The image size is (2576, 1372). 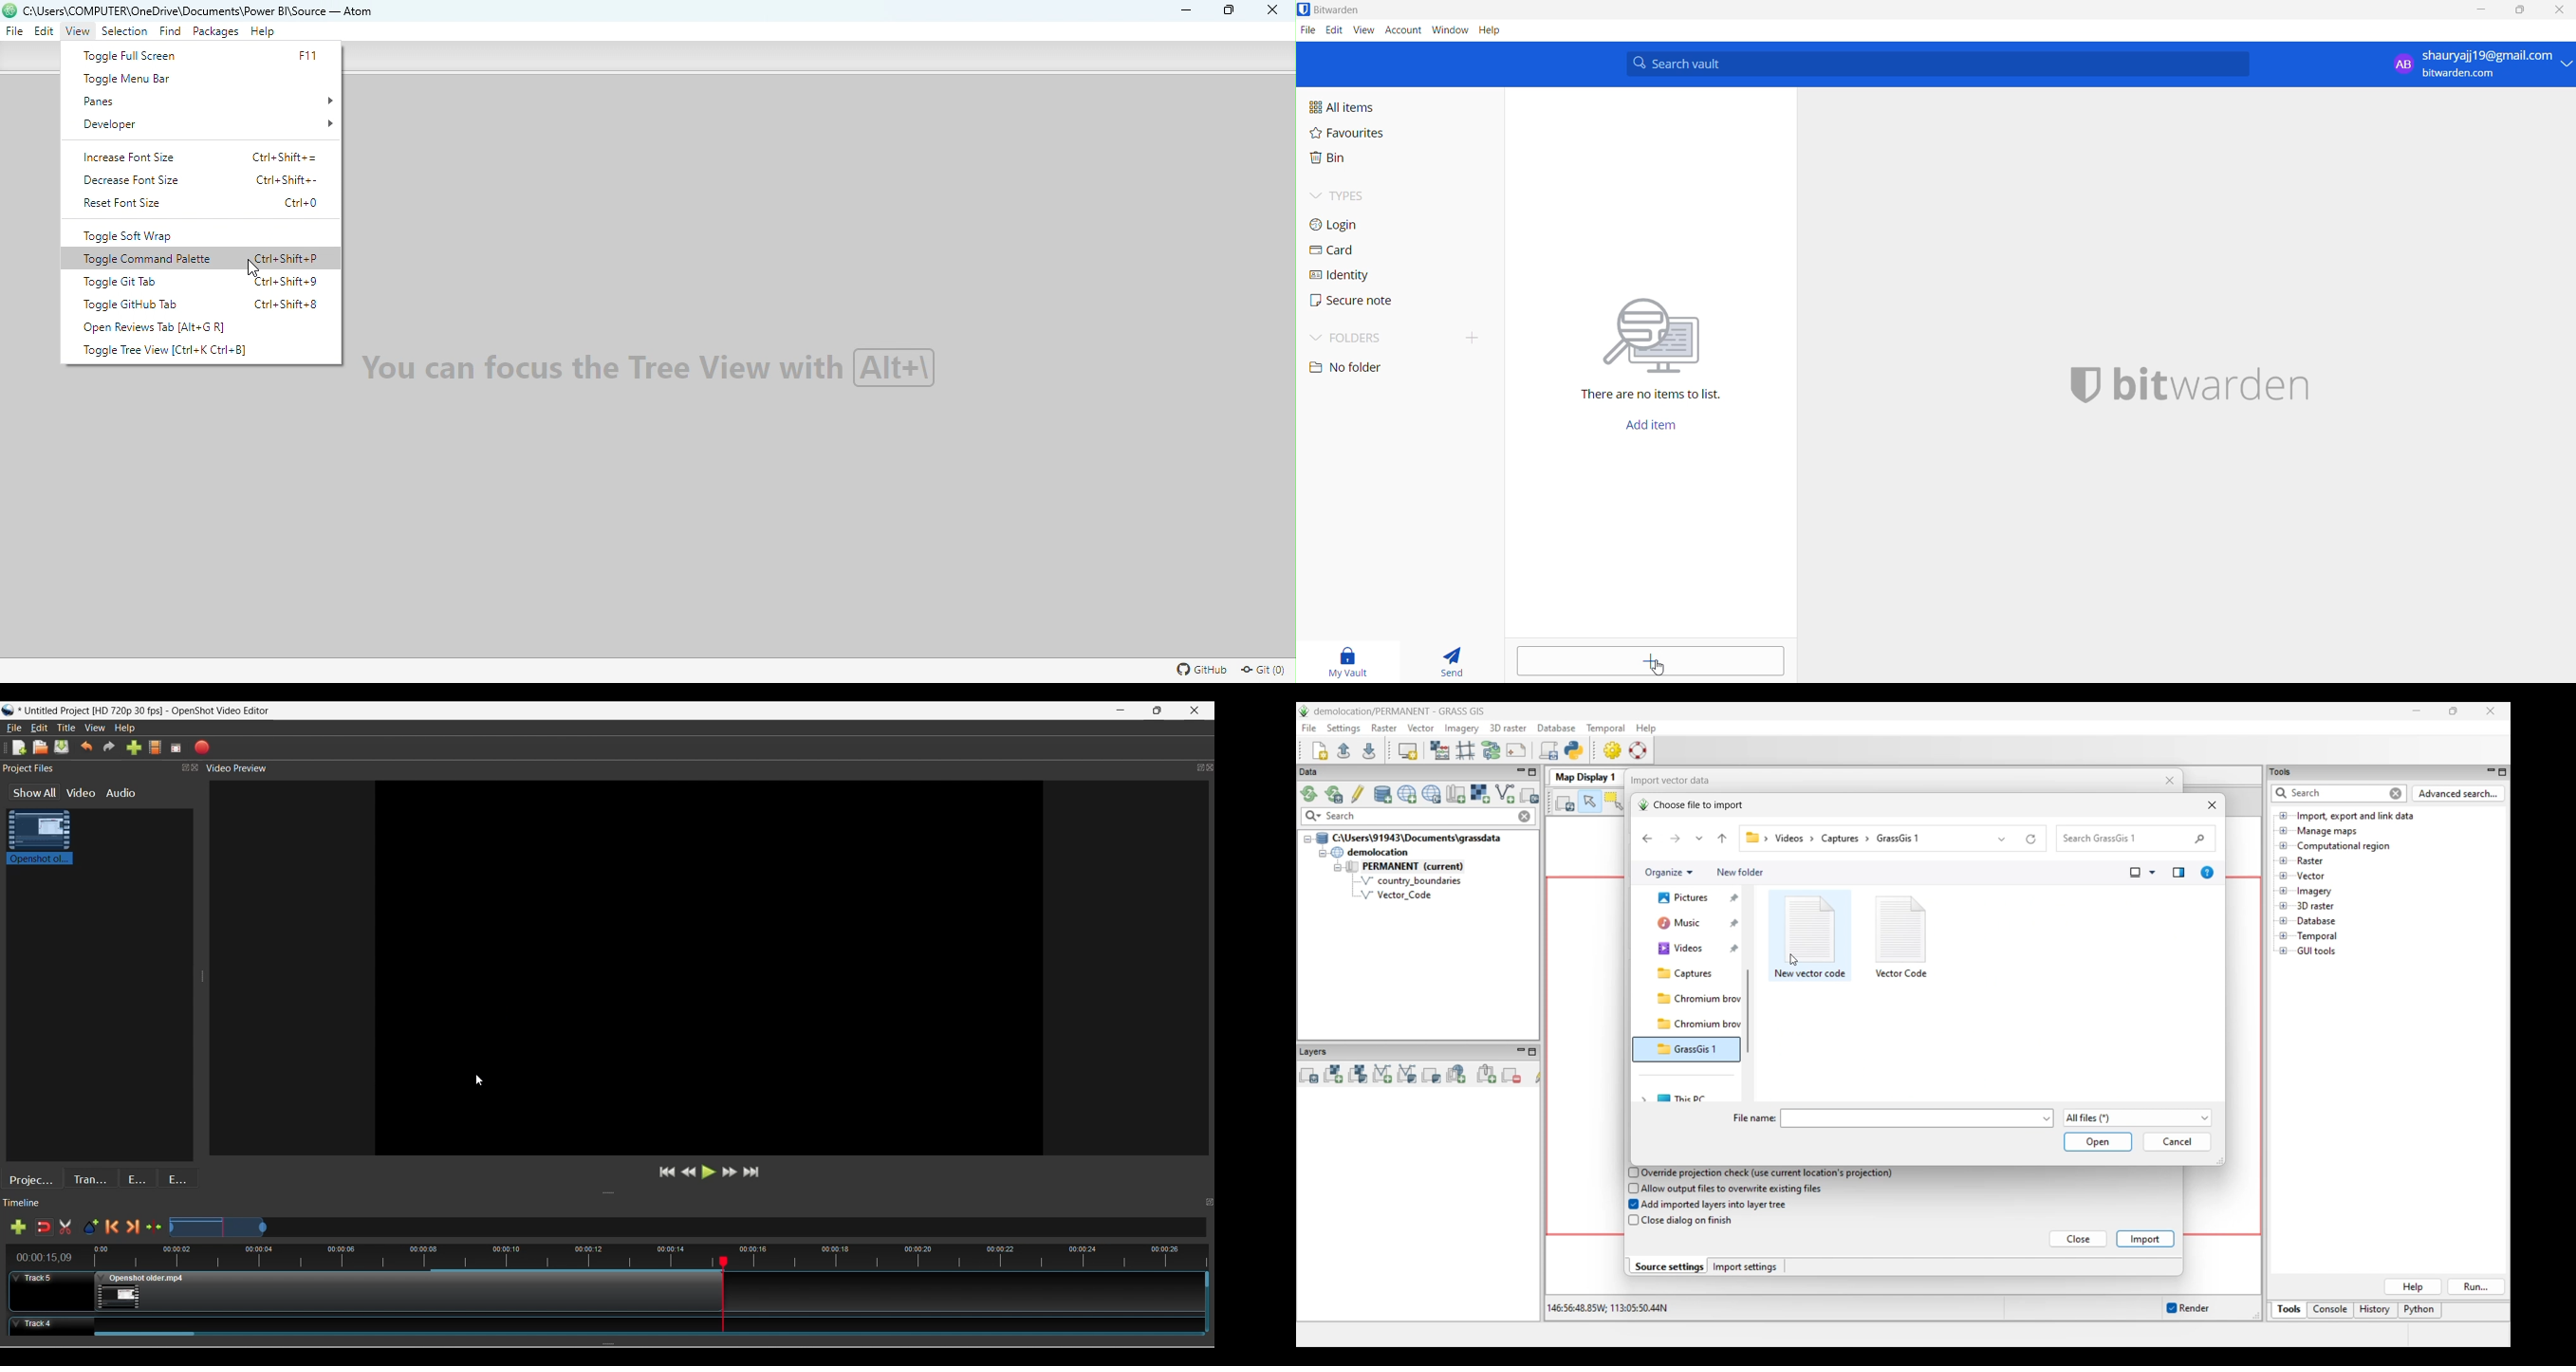 I want to click on New file, so click(x=19, y=748).